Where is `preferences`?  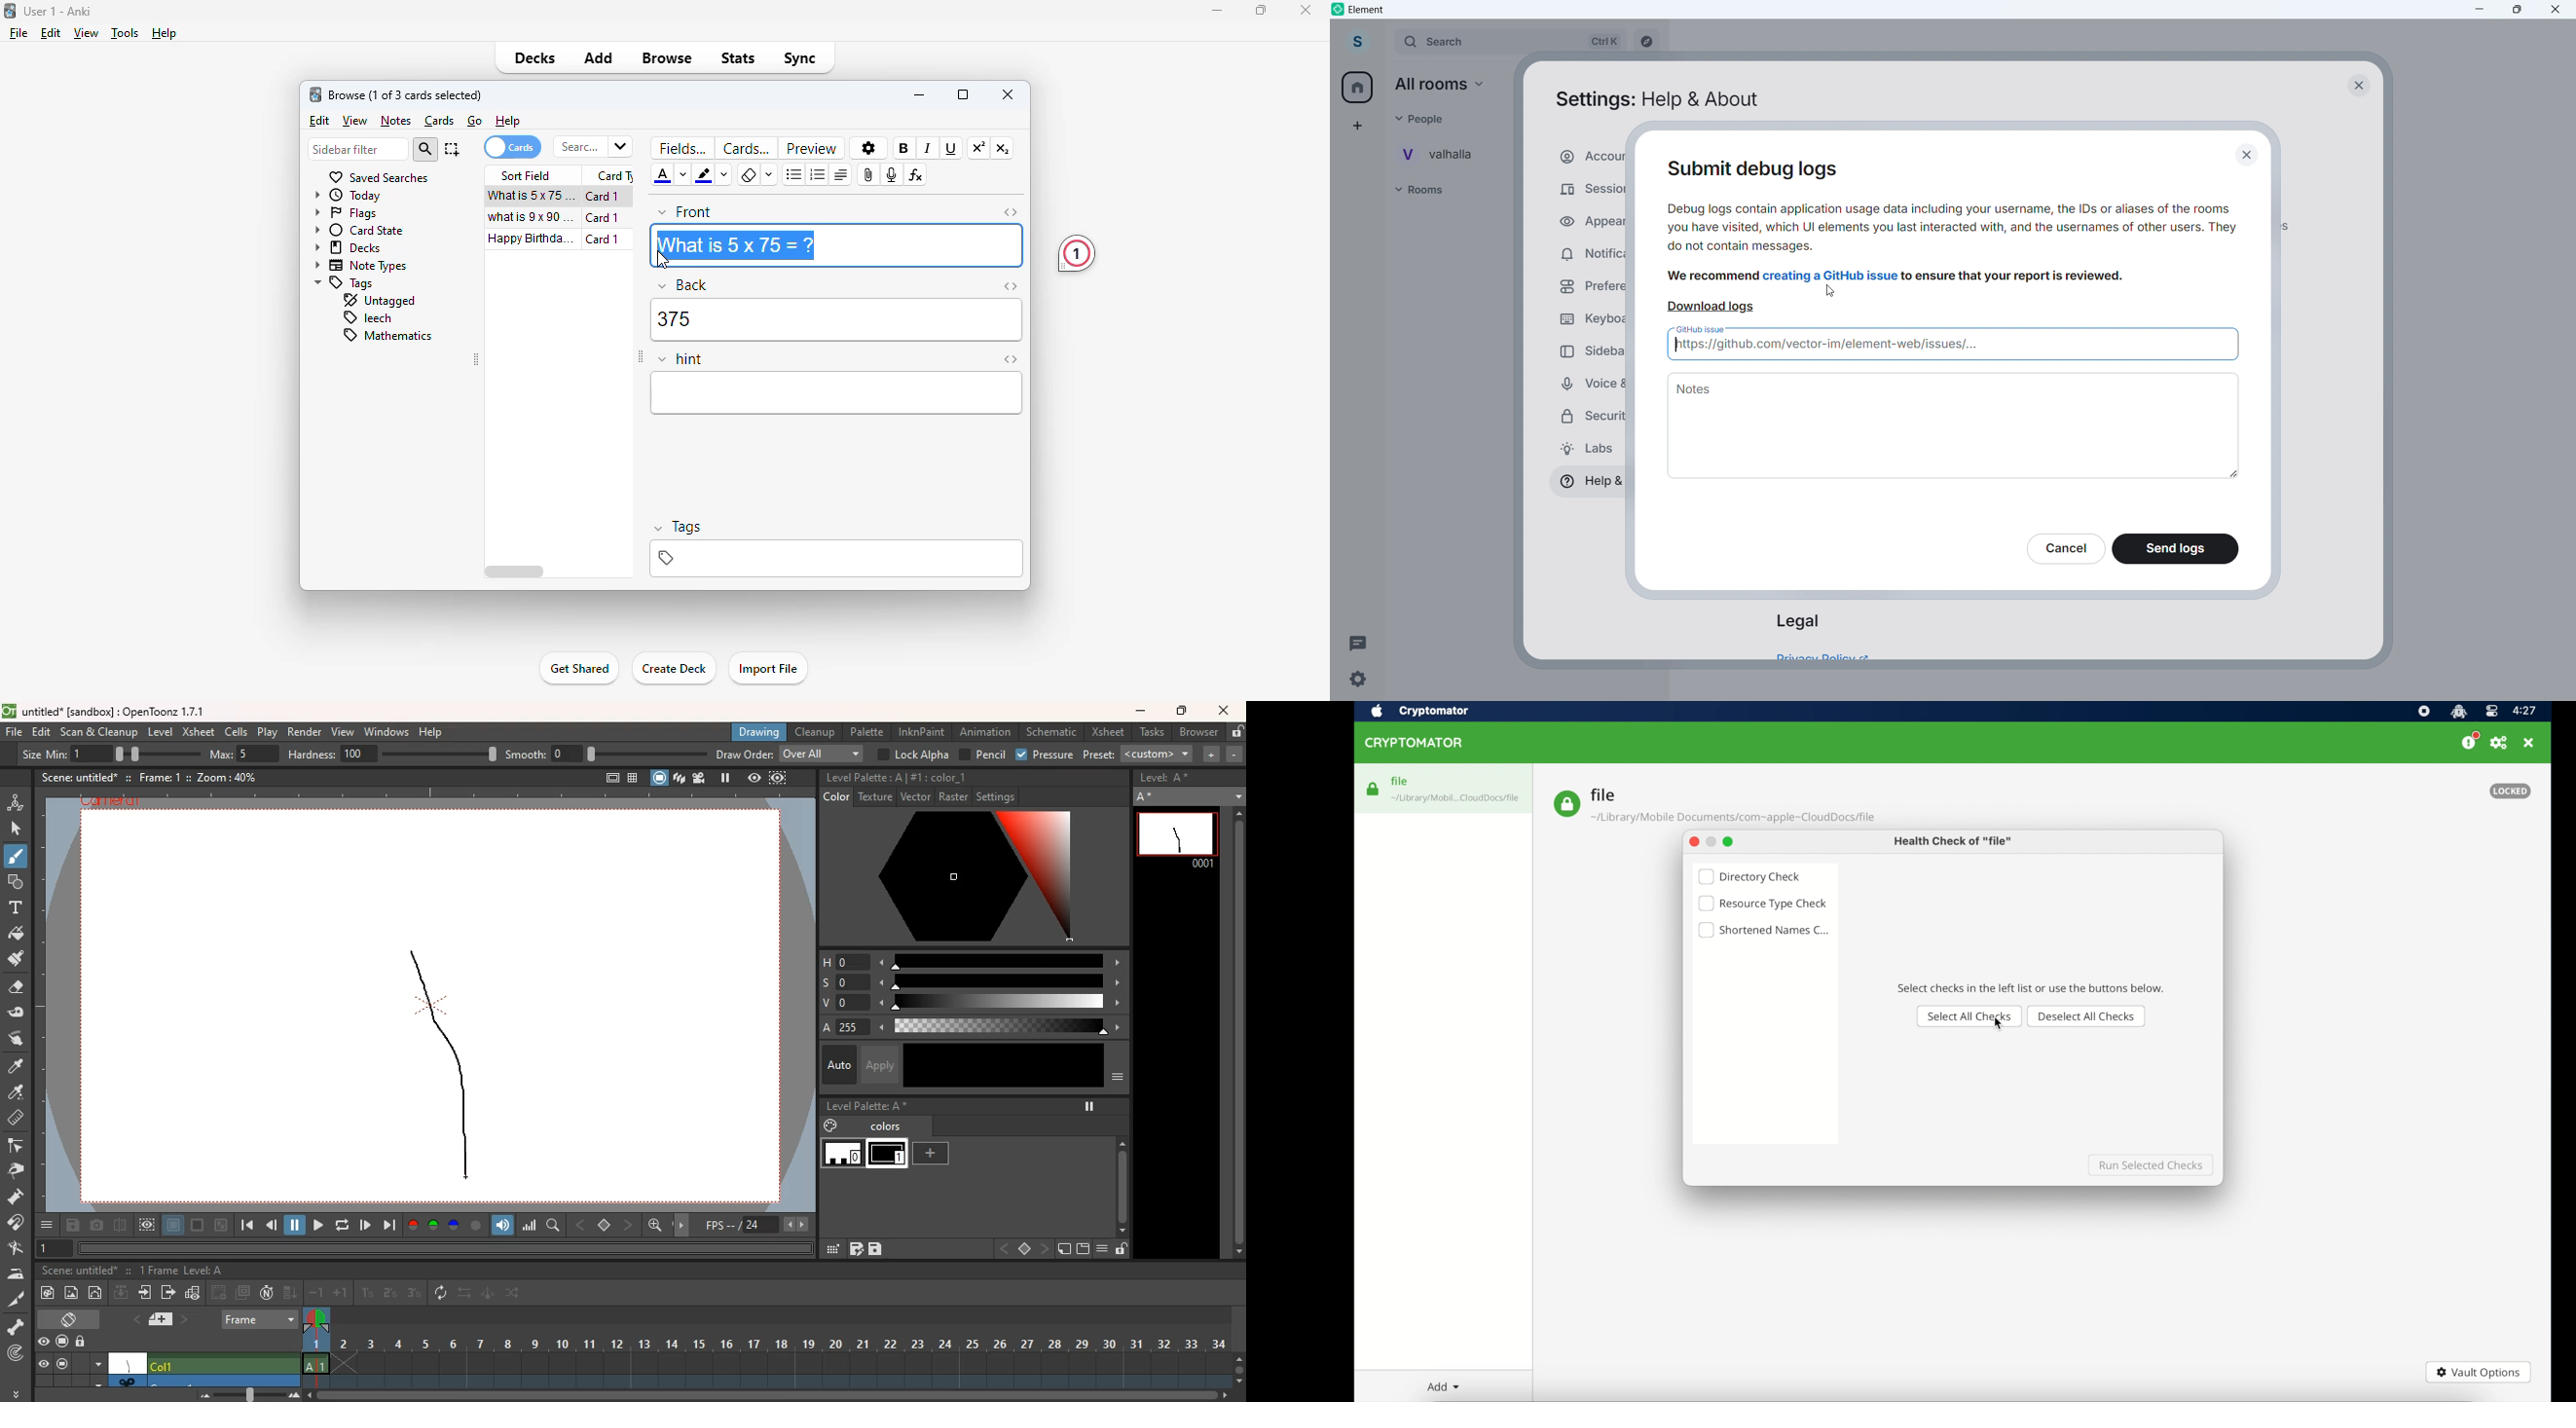
preferences is located at coordinates (2499, 743).